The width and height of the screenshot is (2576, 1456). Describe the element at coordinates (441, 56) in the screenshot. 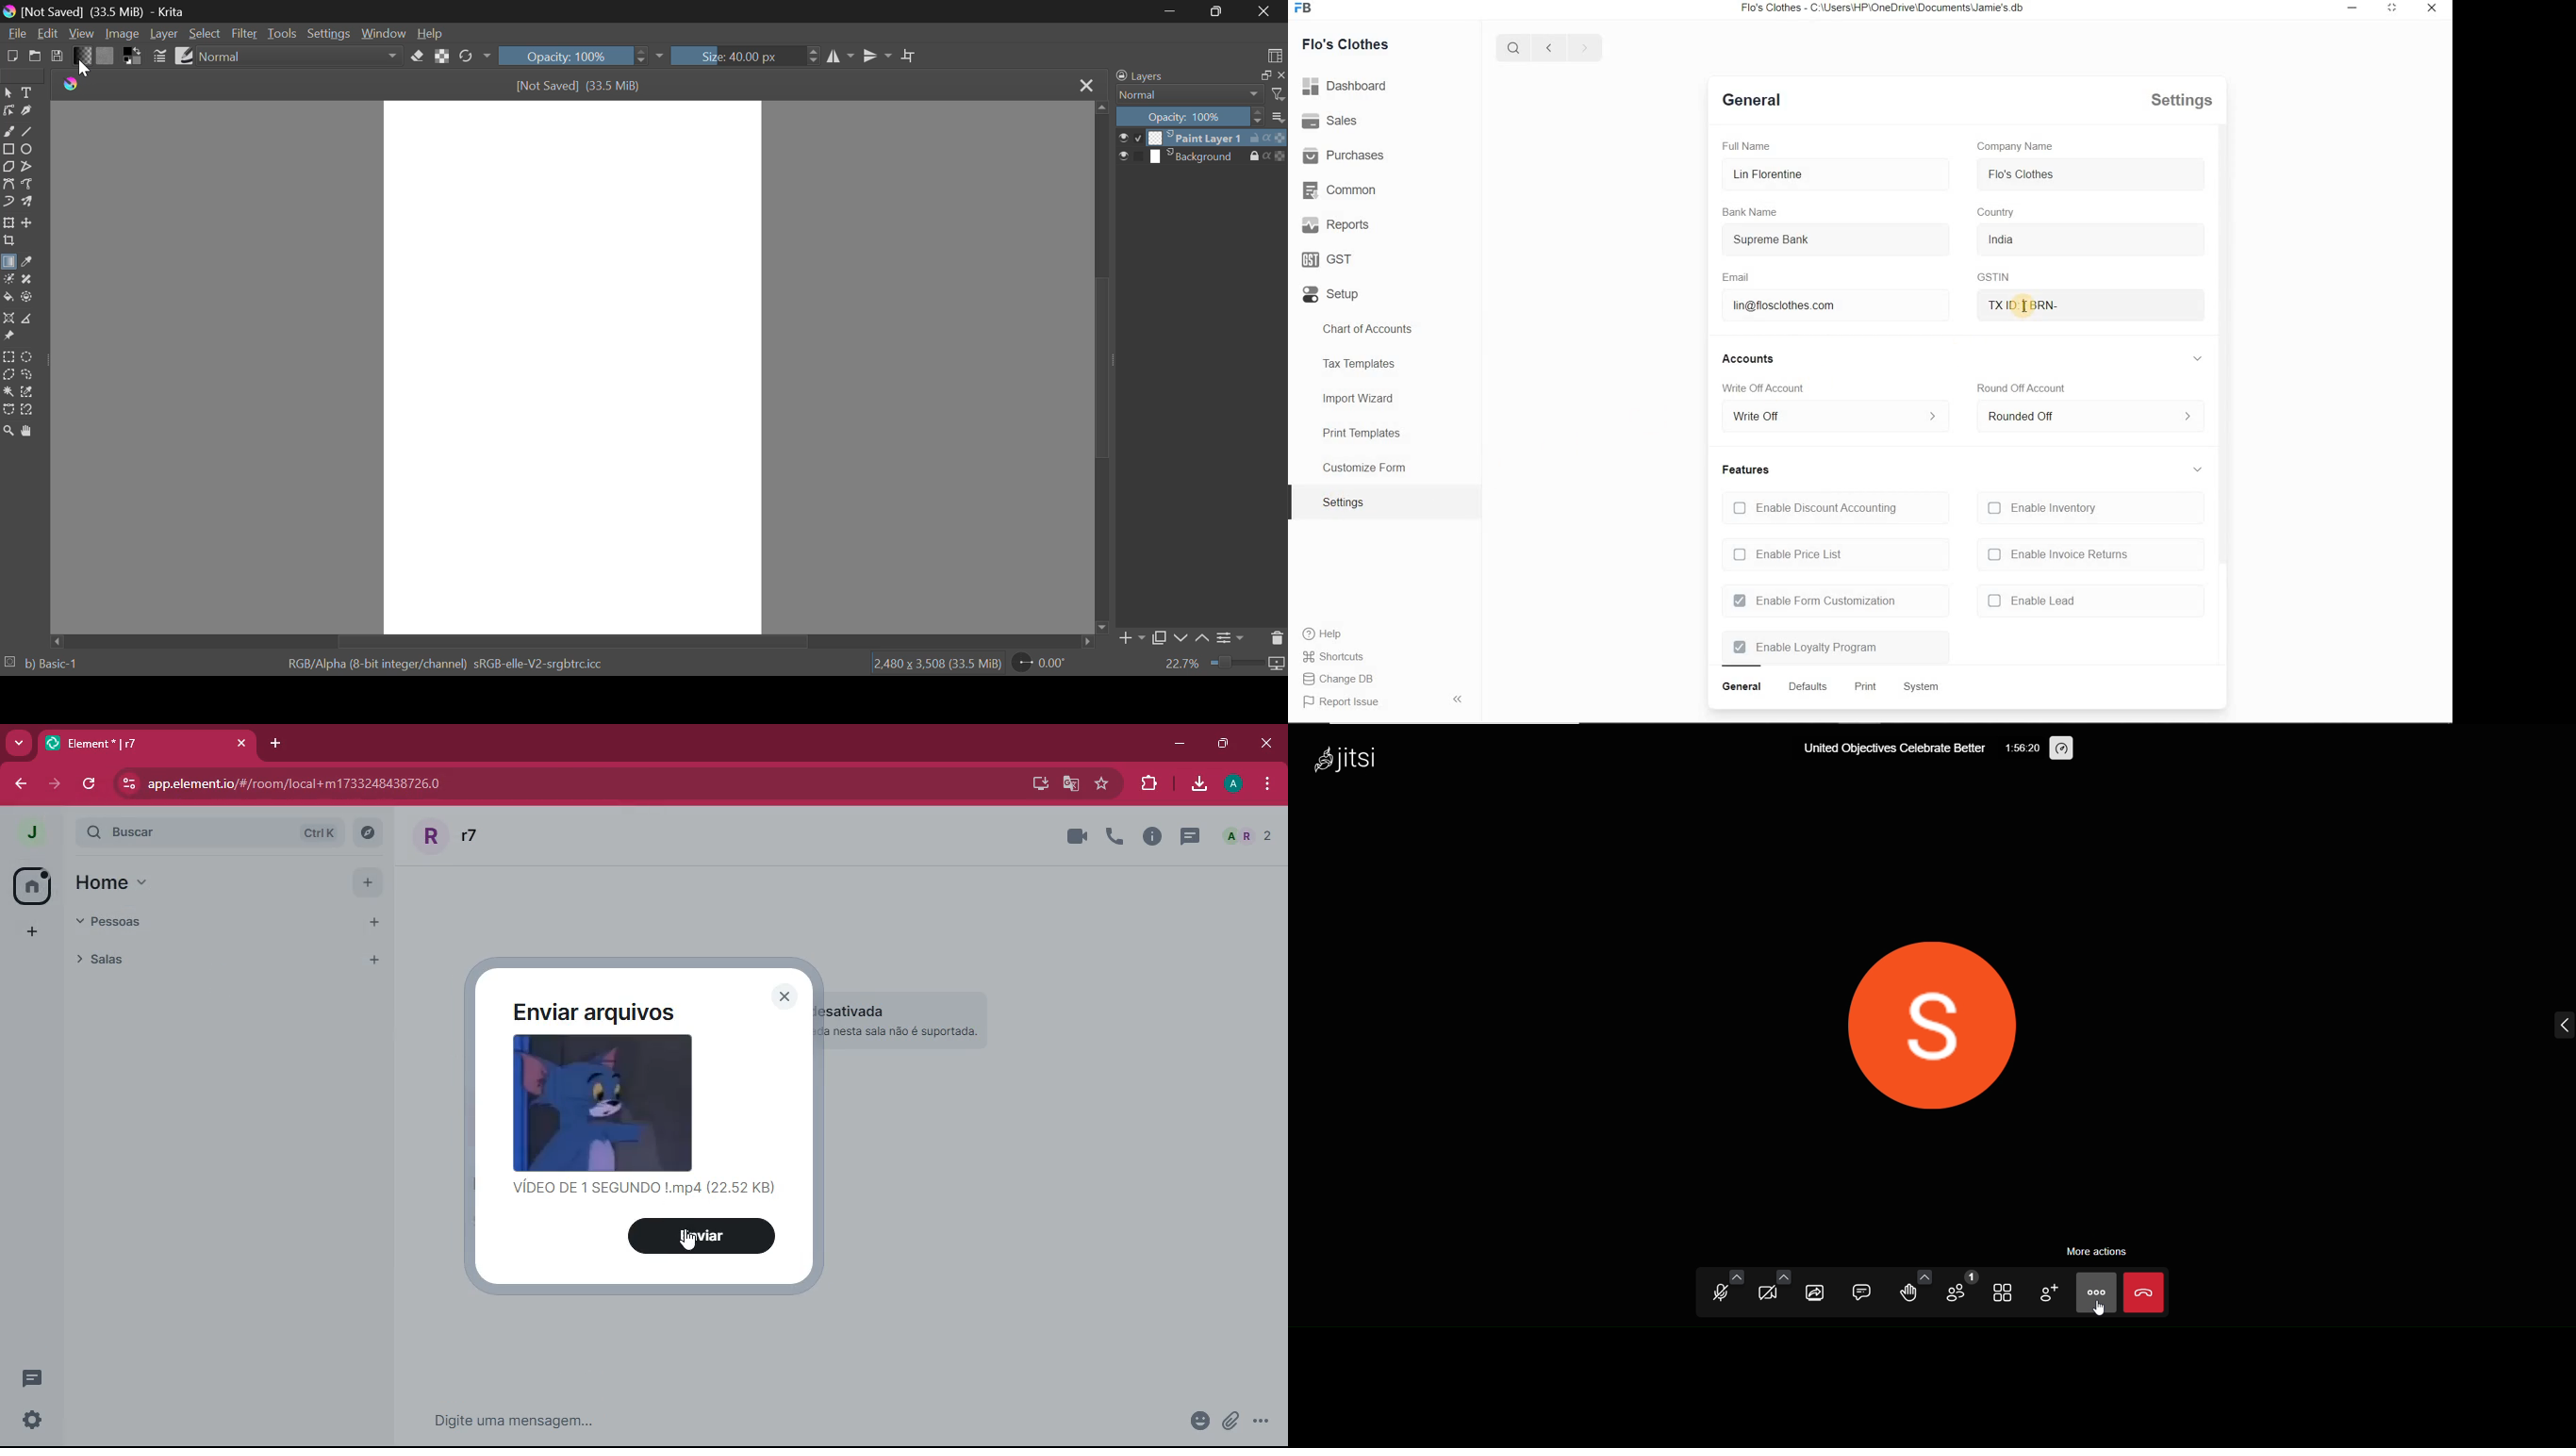

I see `Lock Alpha` at that location.